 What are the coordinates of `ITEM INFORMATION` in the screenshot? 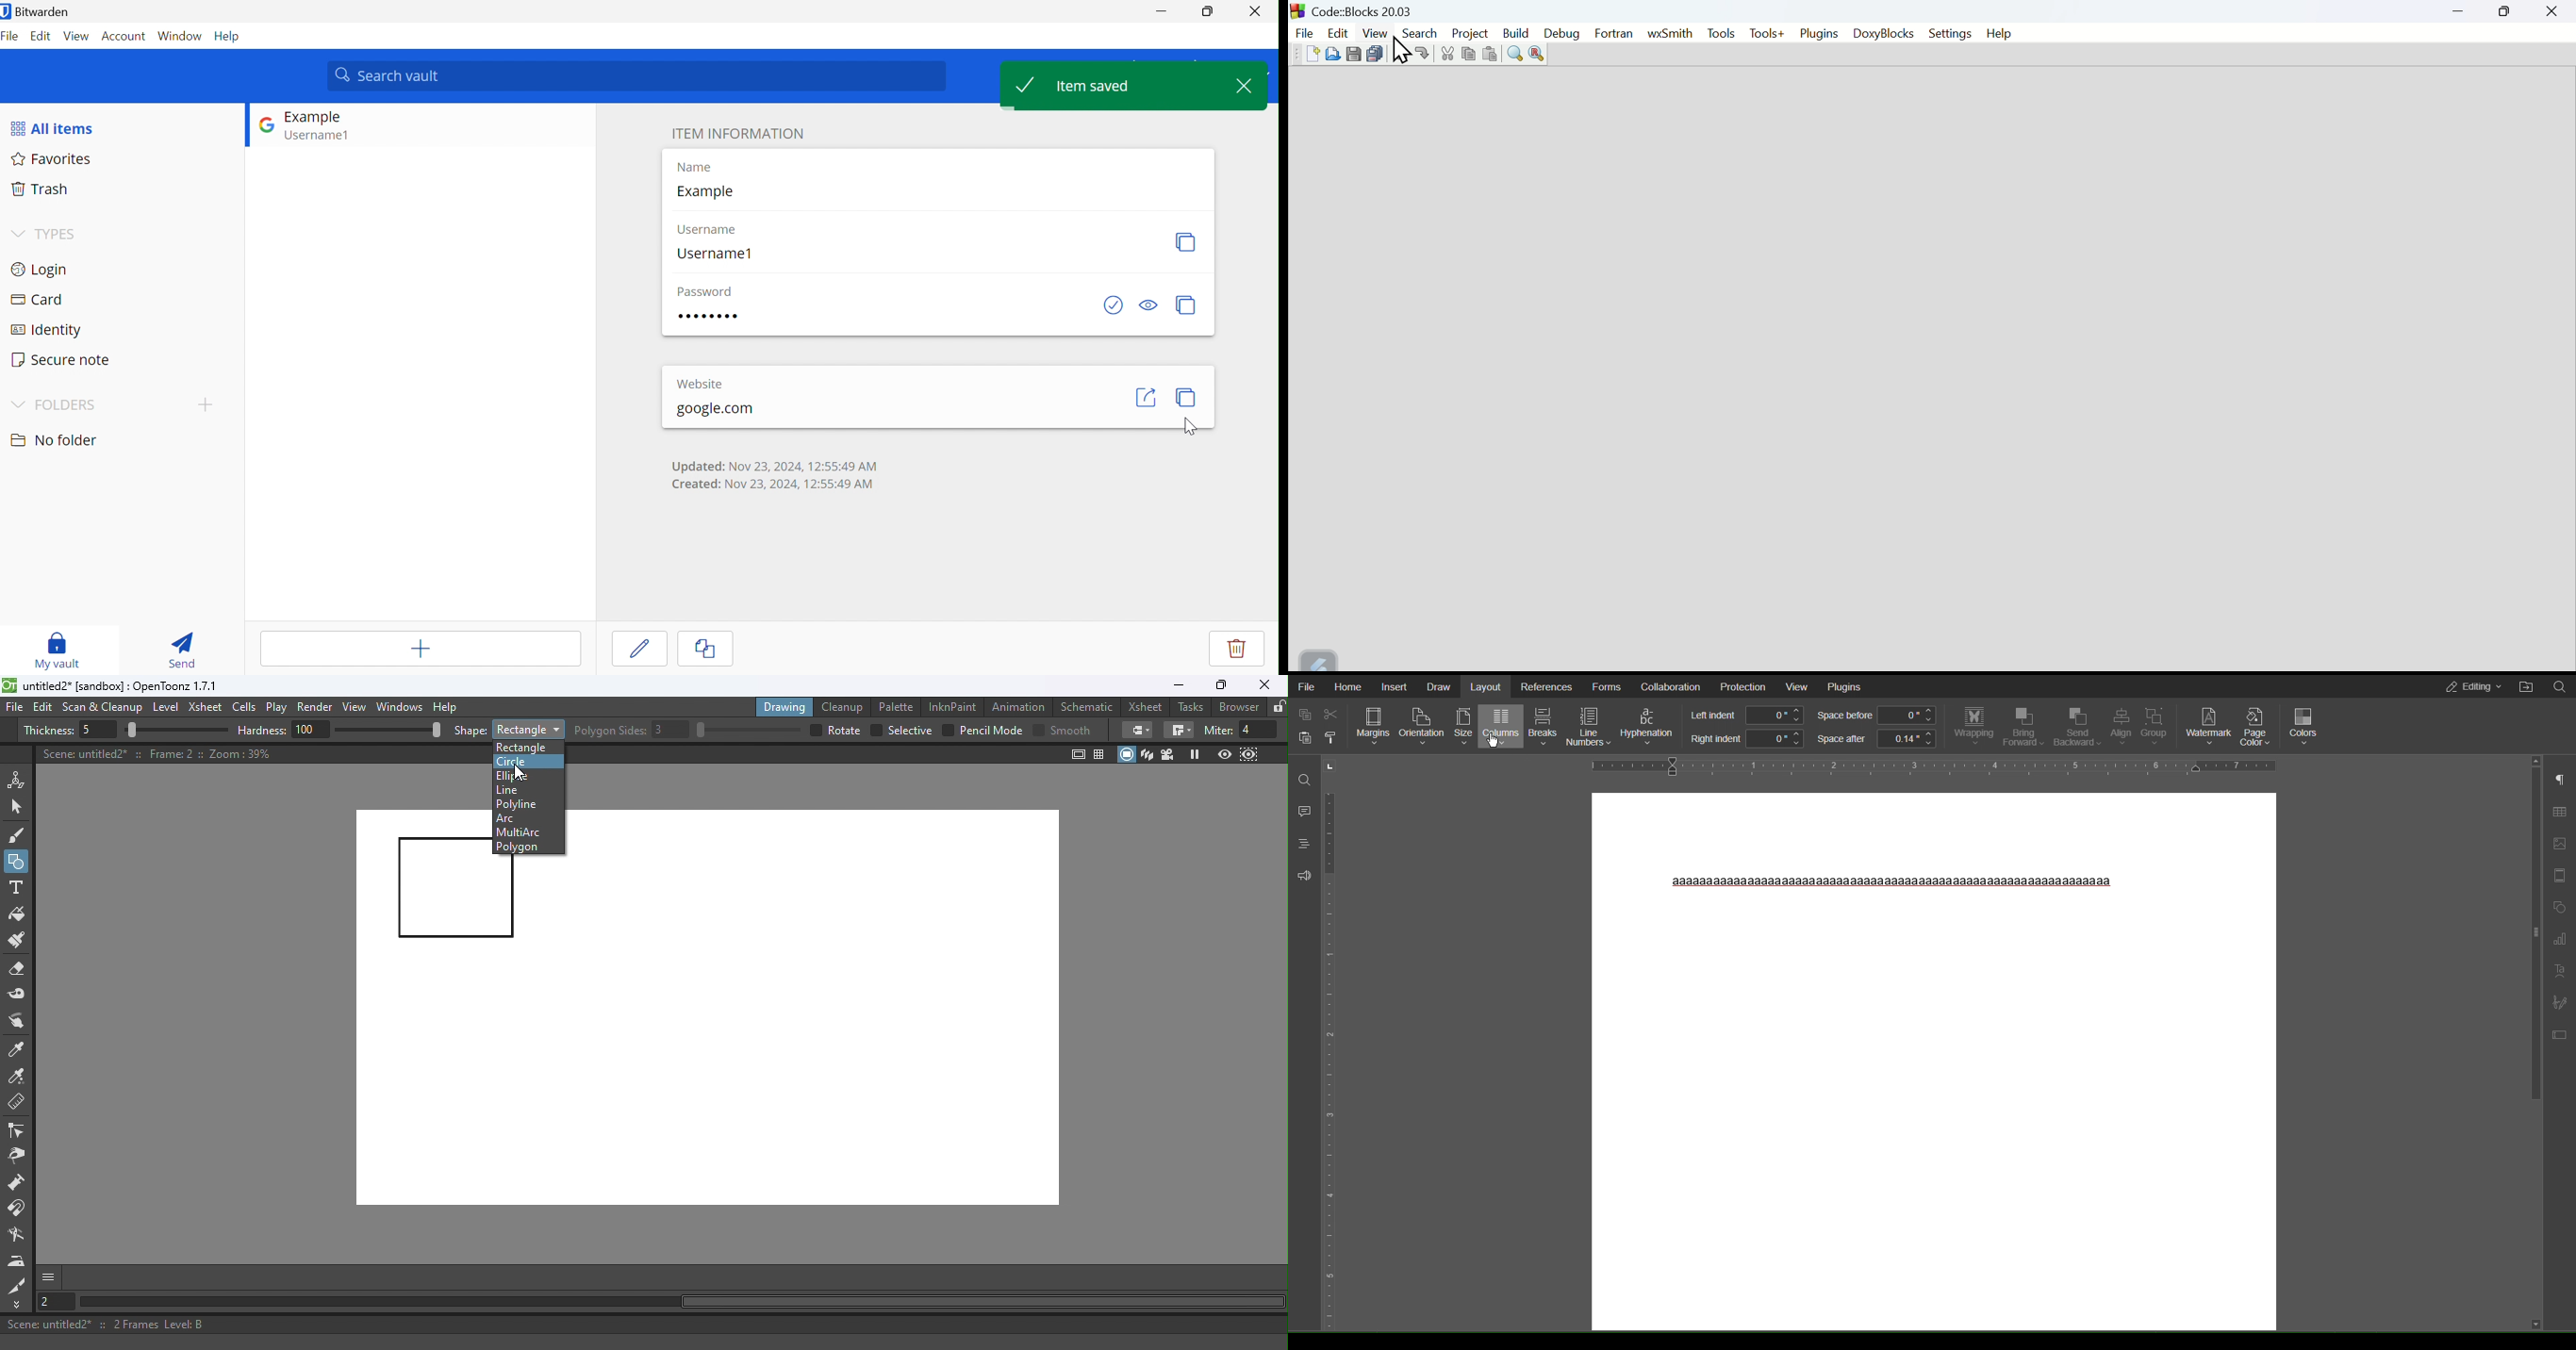 It's located at (738, 133).